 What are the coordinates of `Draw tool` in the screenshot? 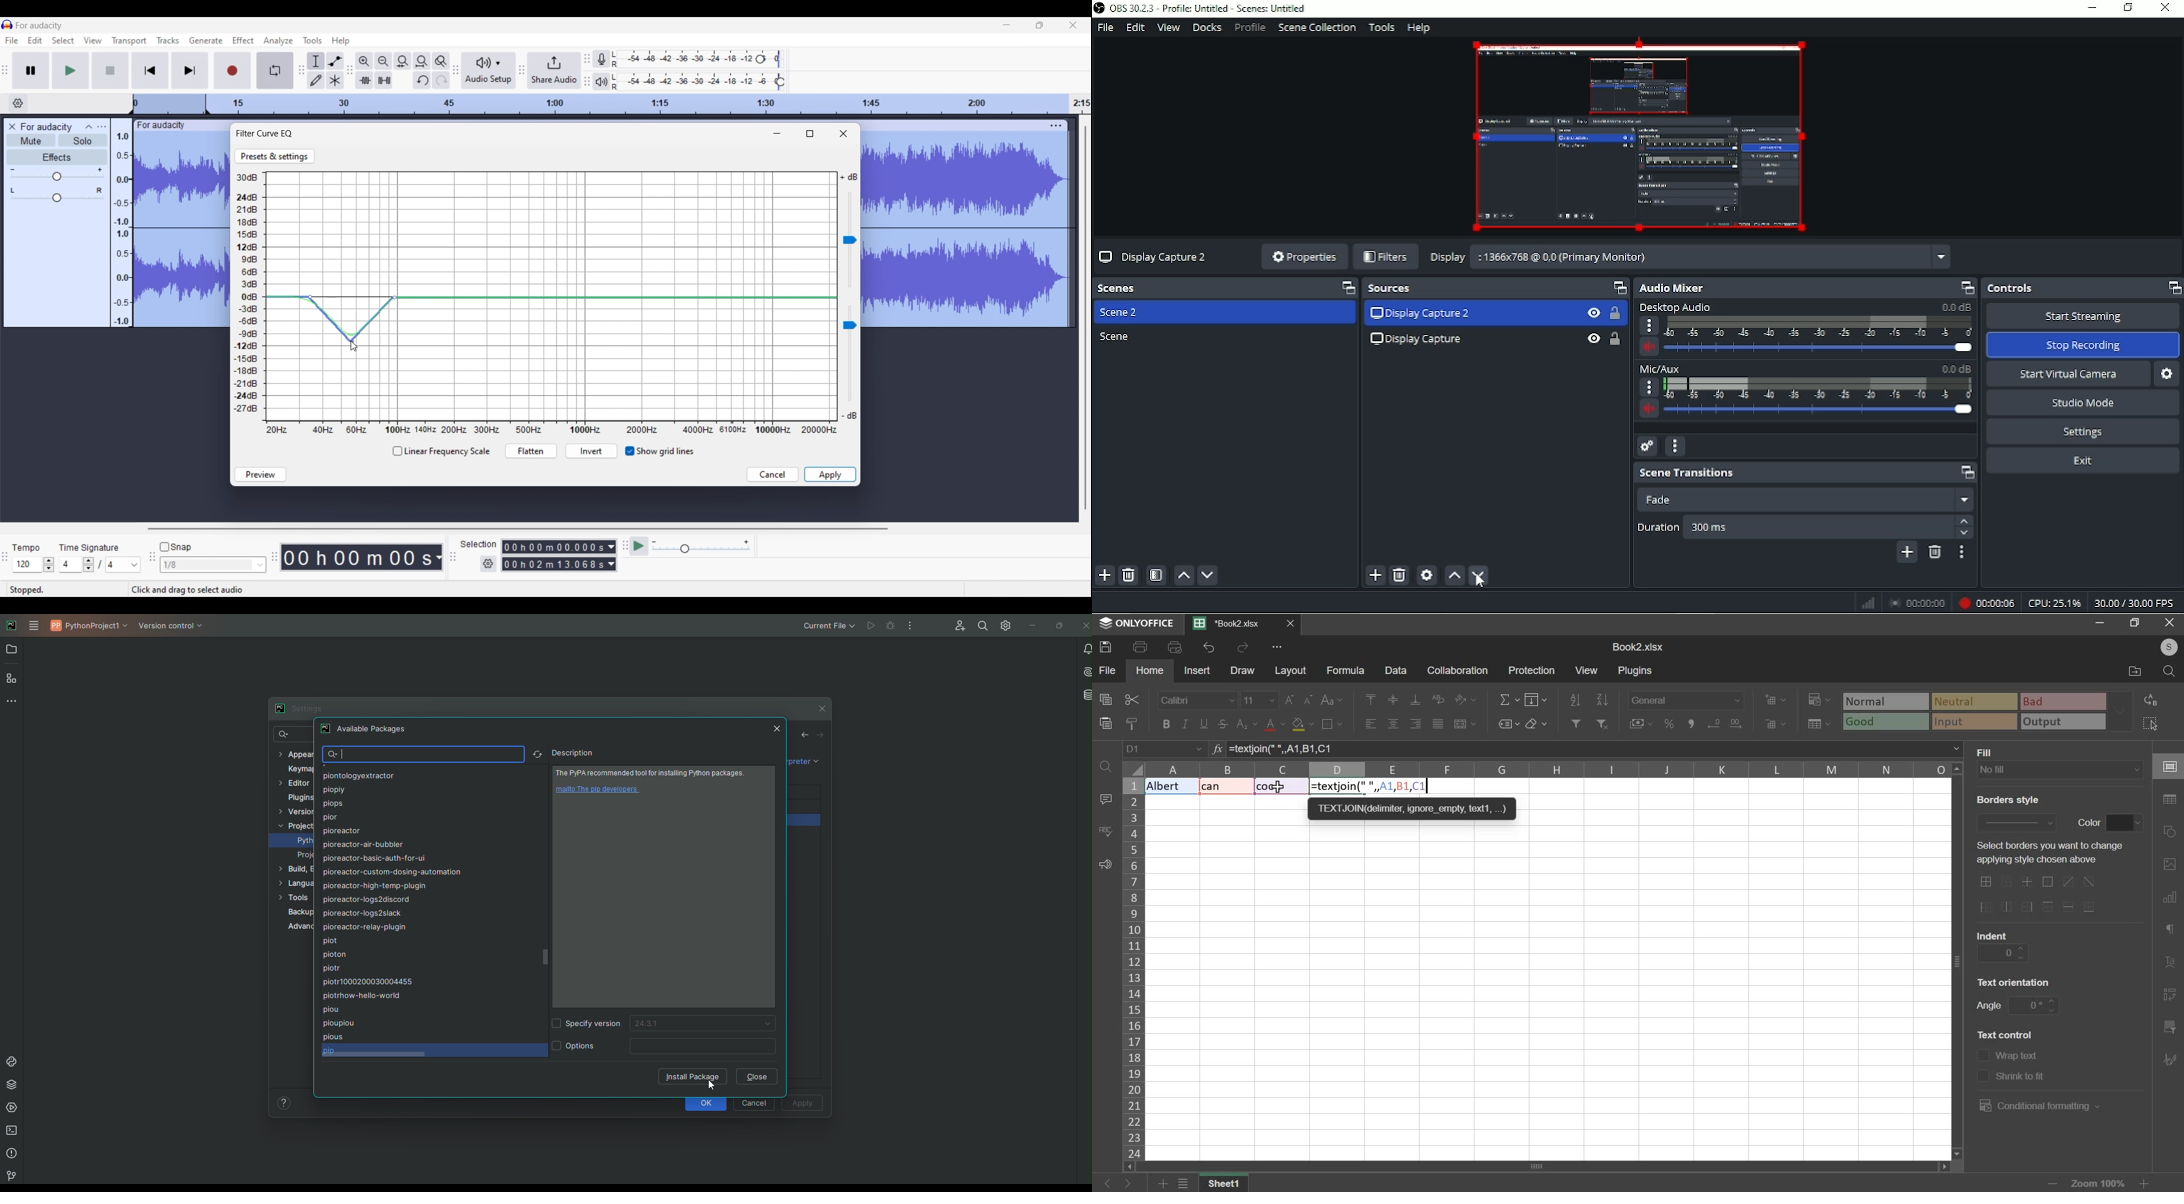 It's located at (316, 80).